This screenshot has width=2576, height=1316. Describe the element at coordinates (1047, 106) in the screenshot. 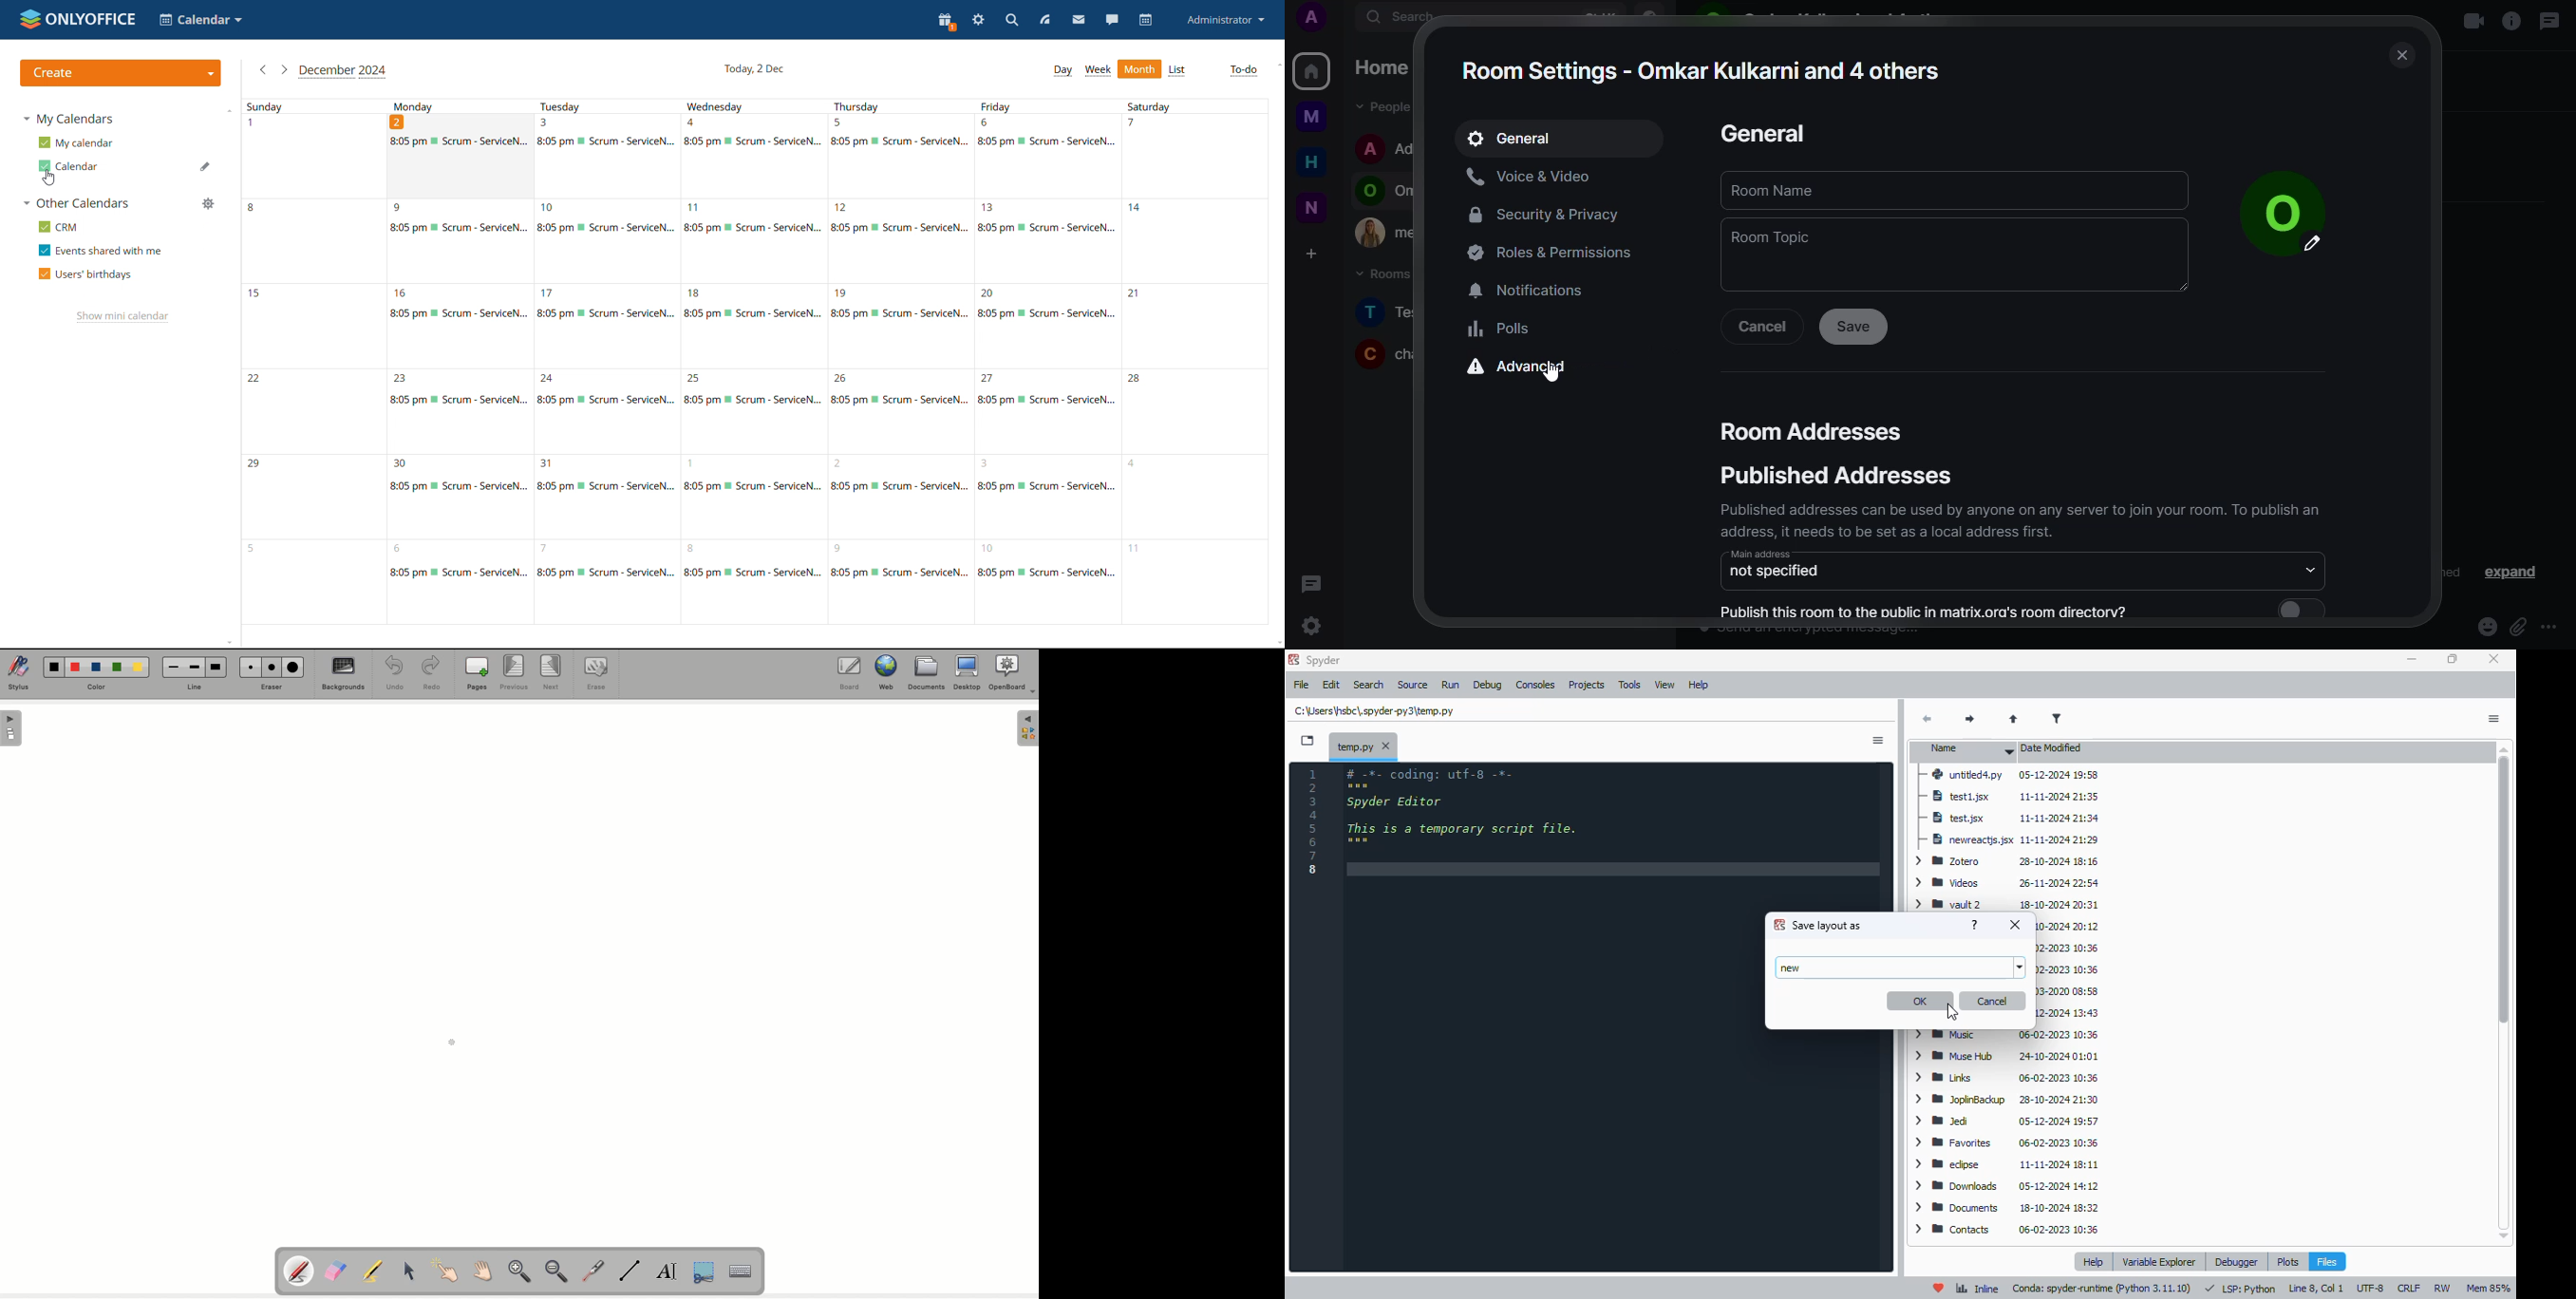

I see `friday` at that location.